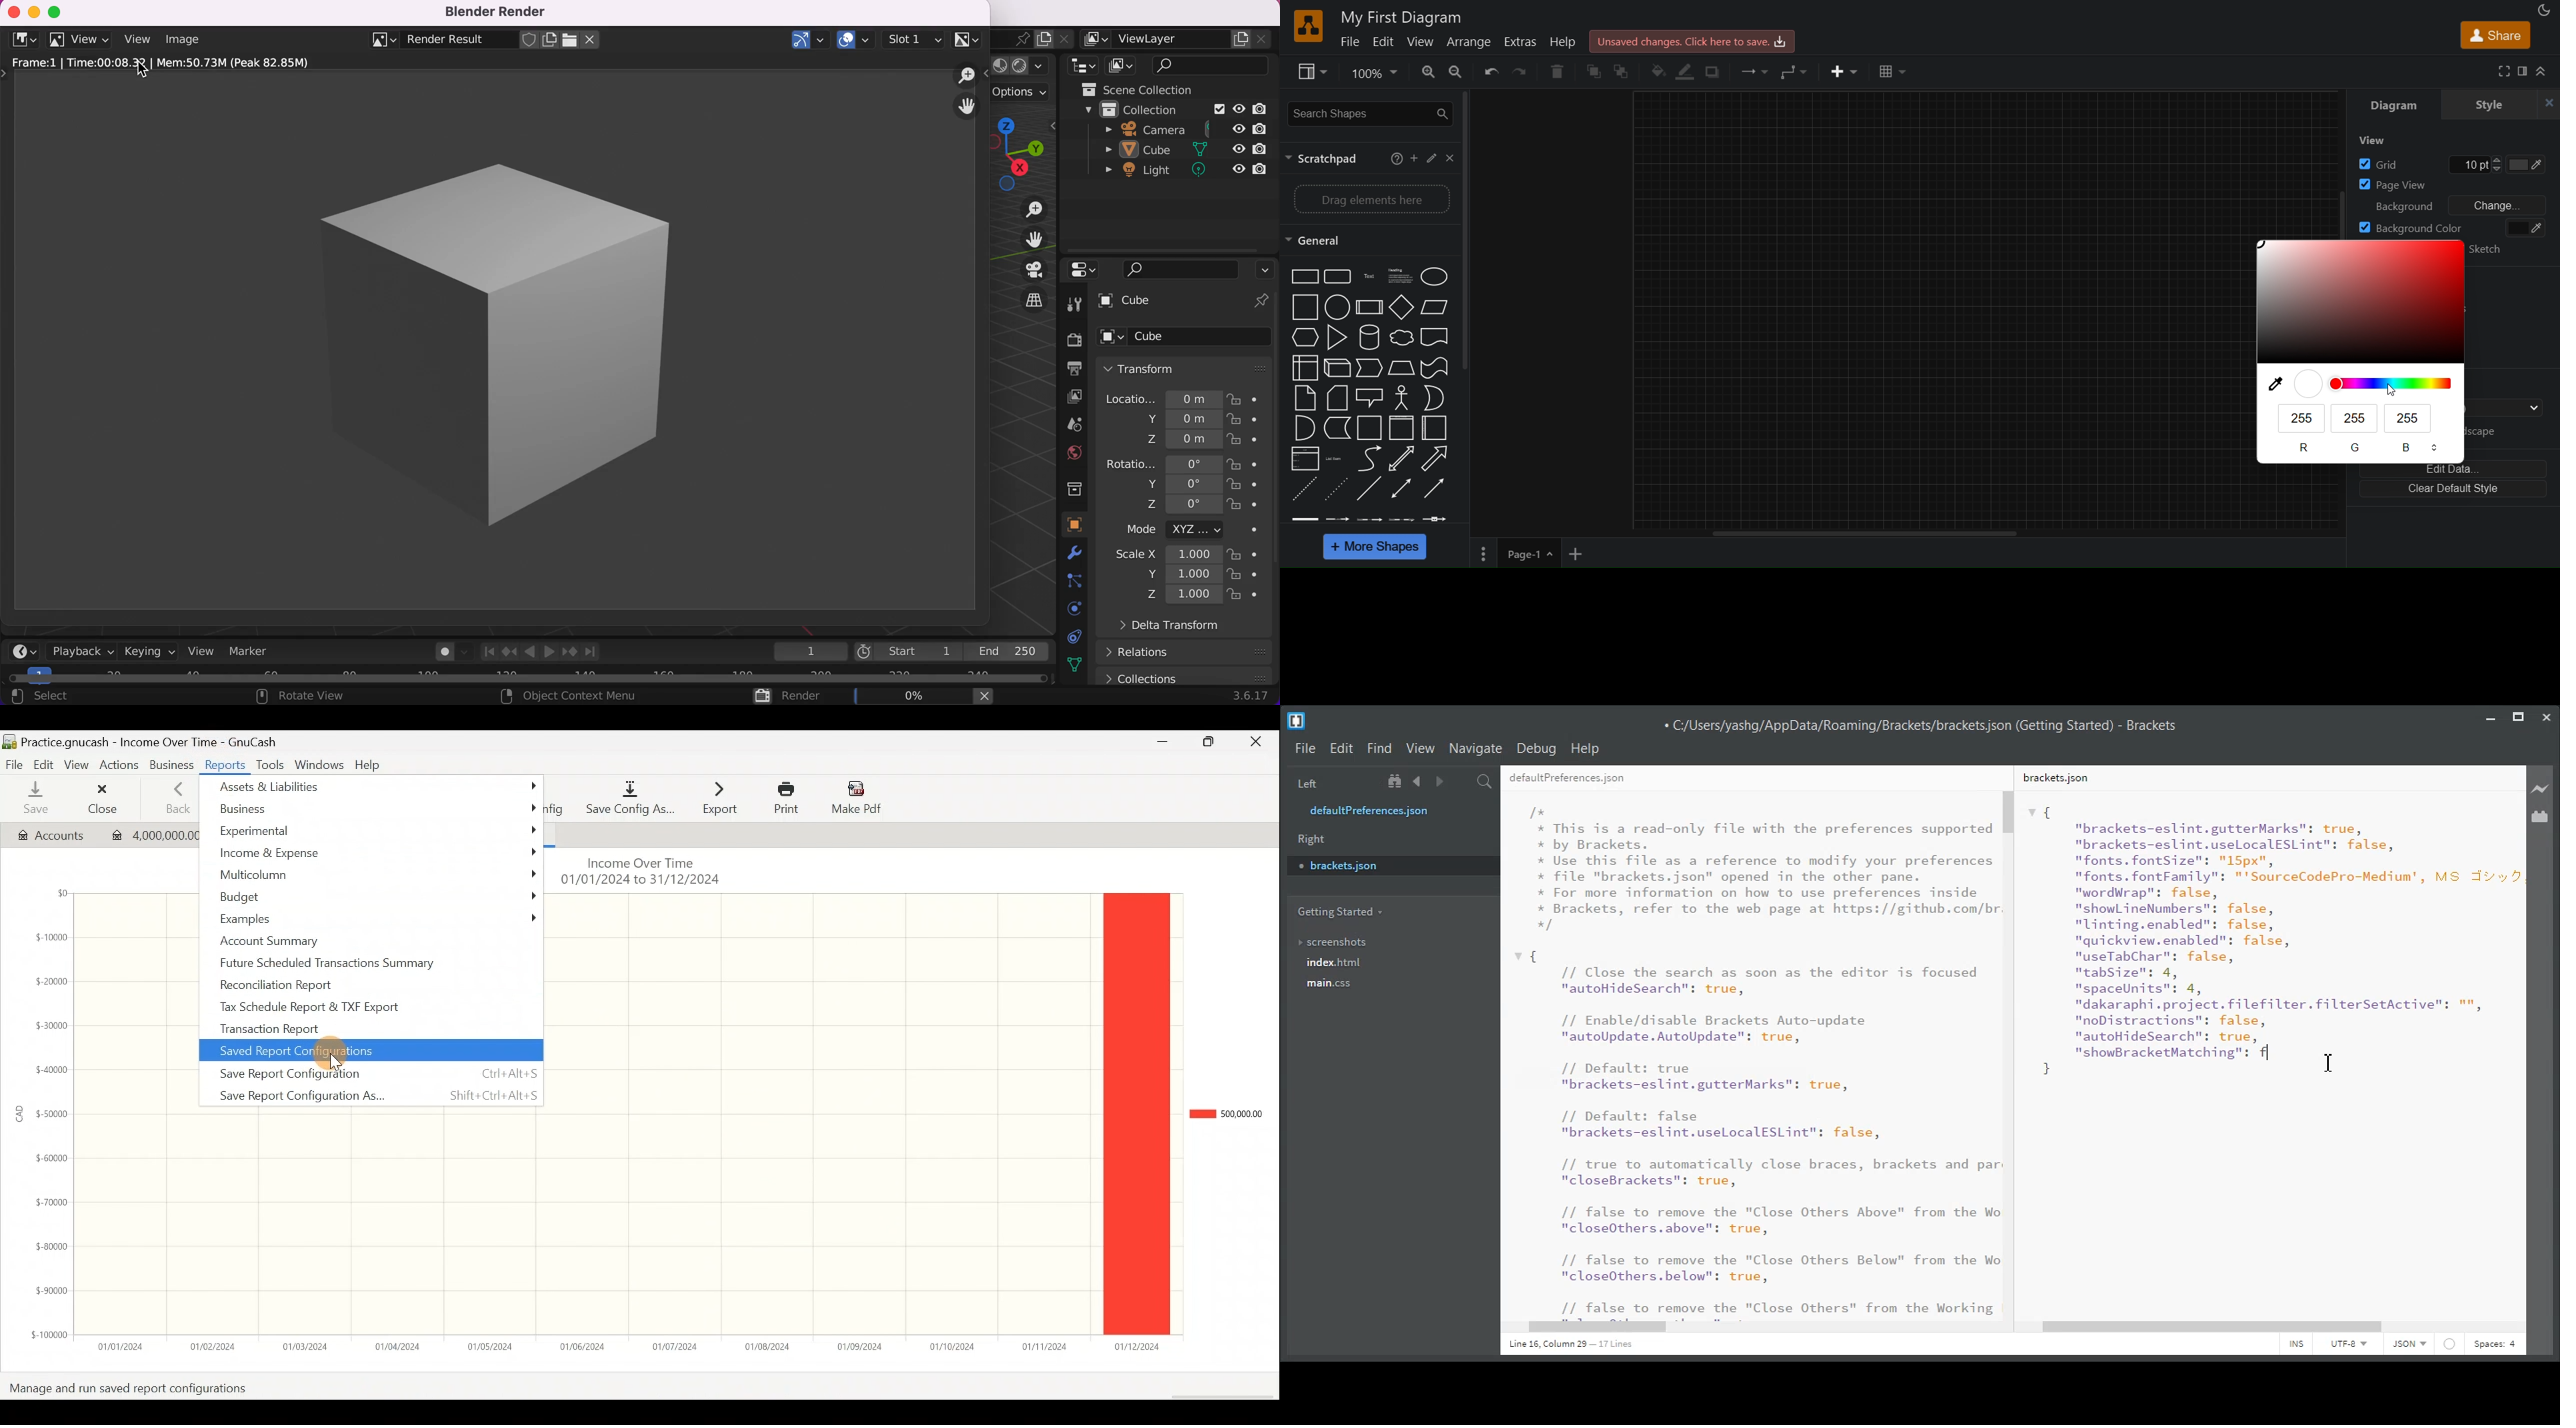  I want to click on inser, so click(1846, 72).